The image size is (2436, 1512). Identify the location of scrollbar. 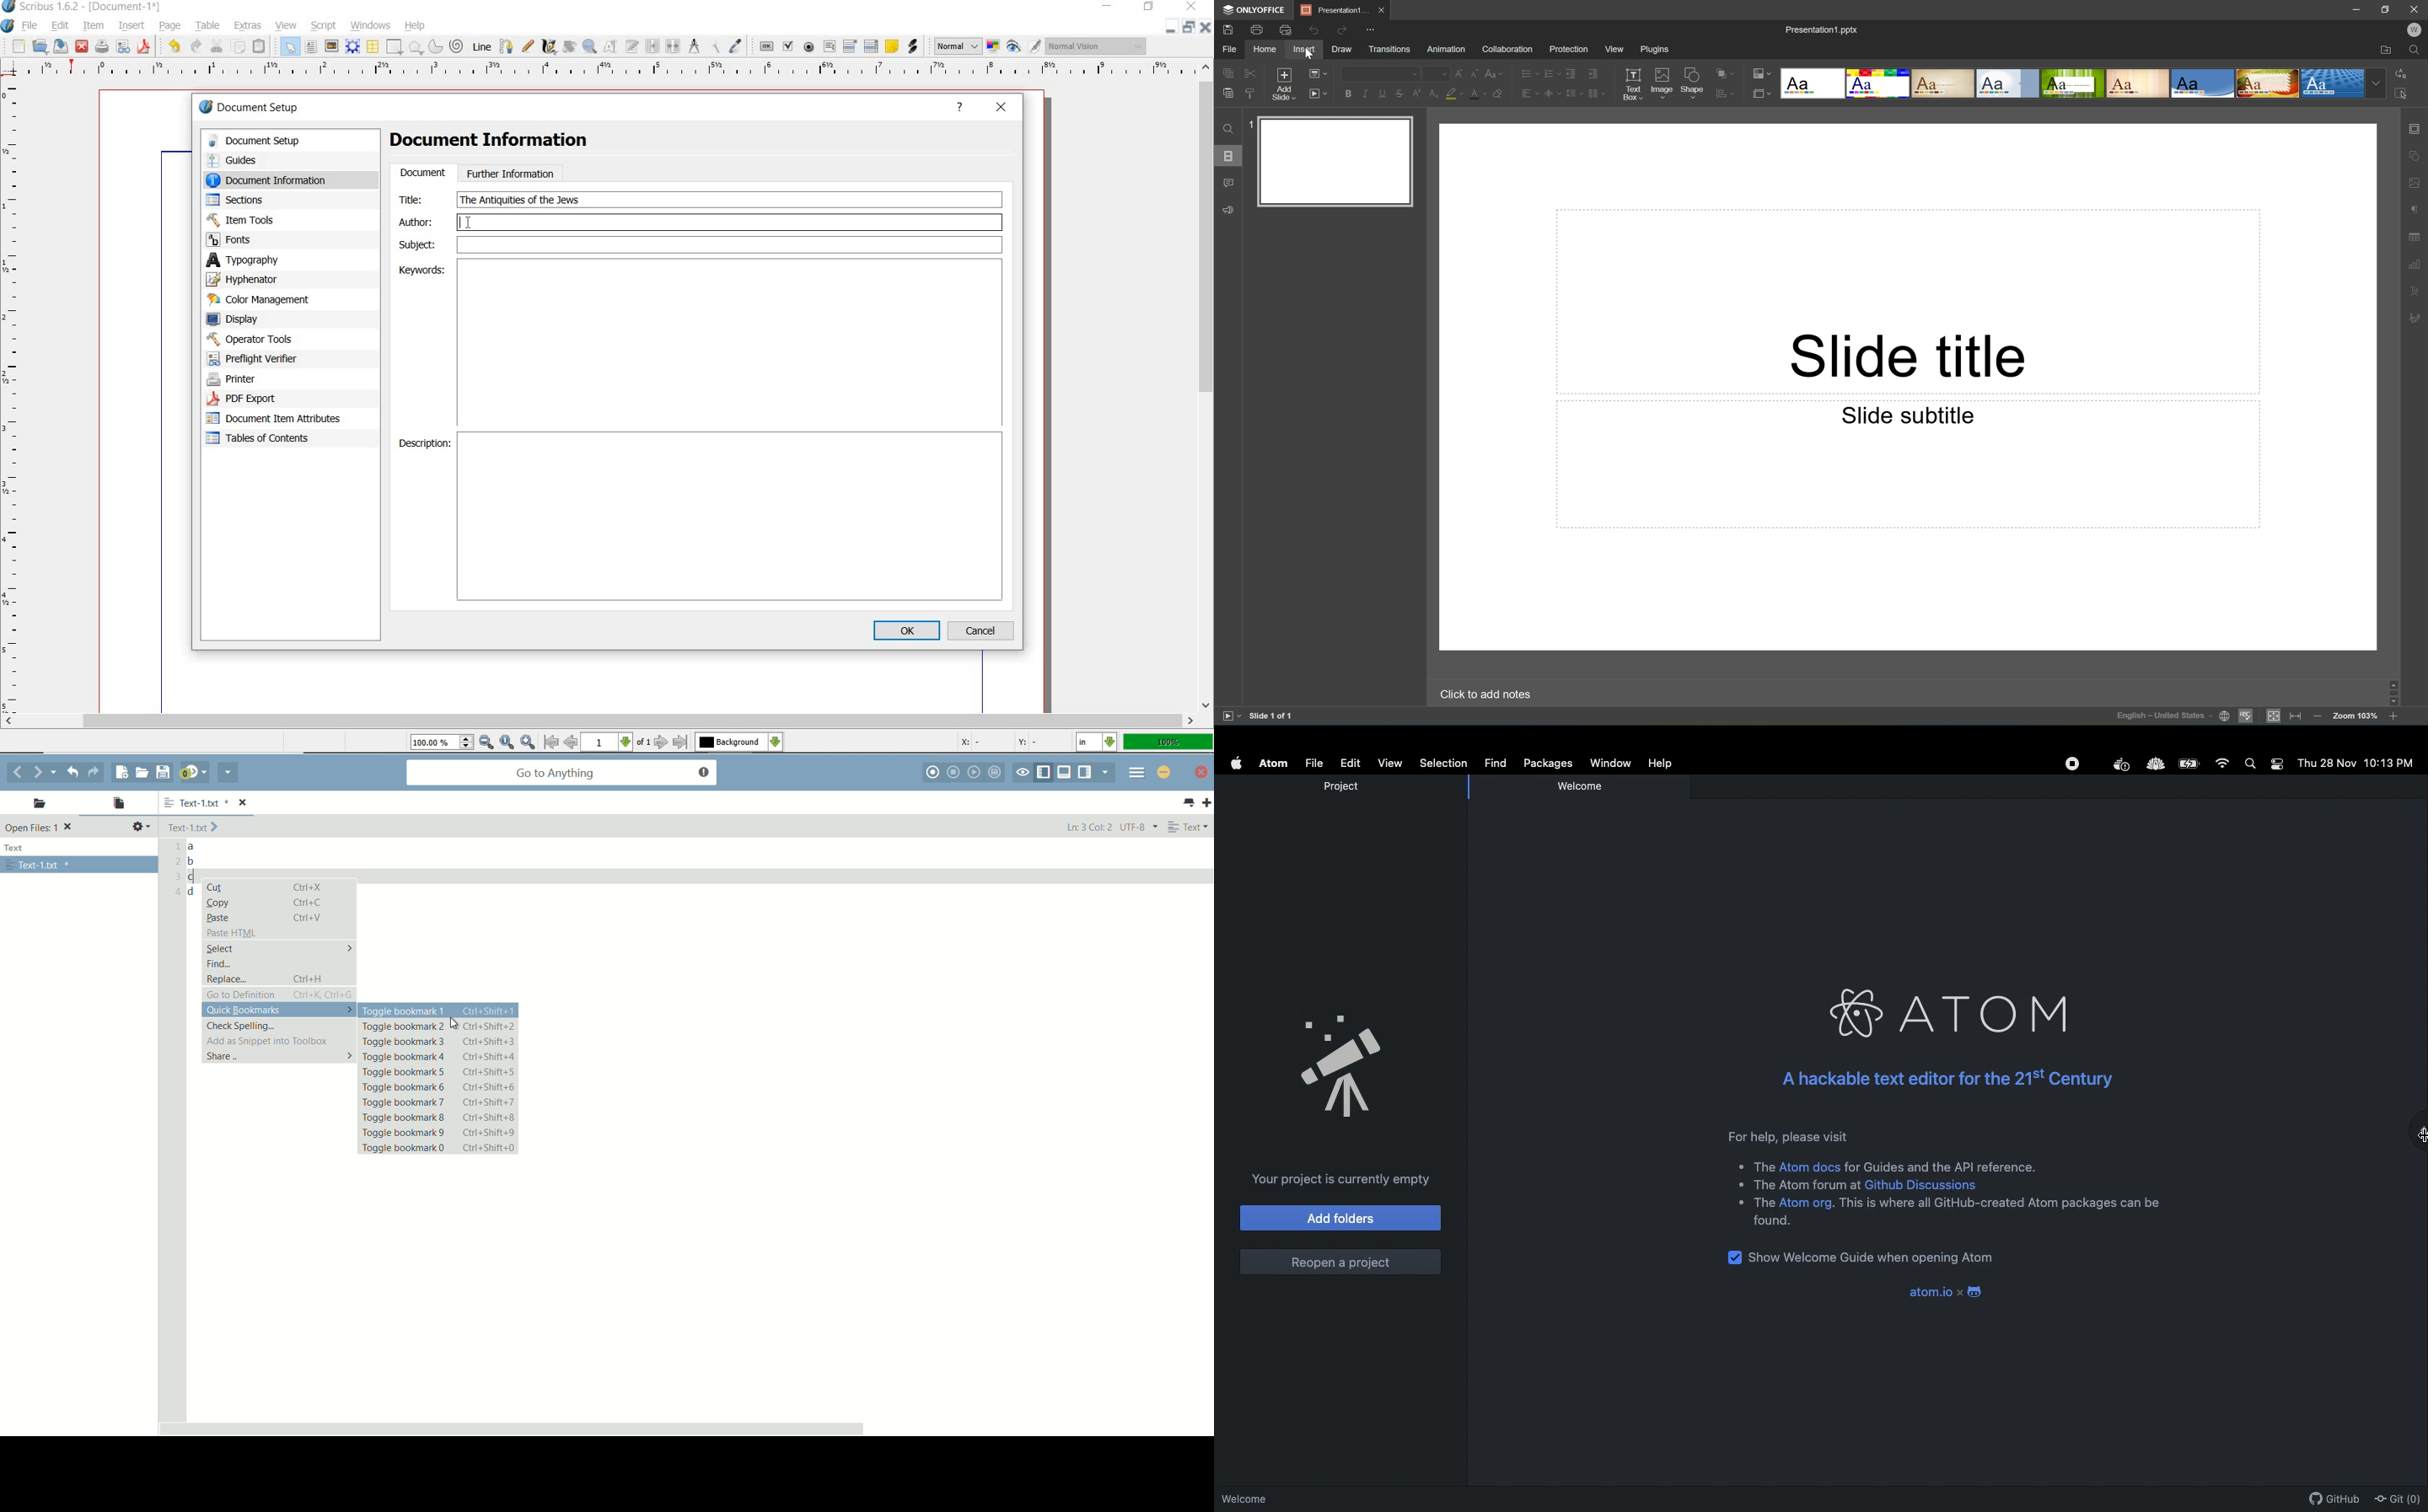
(1207, 387).